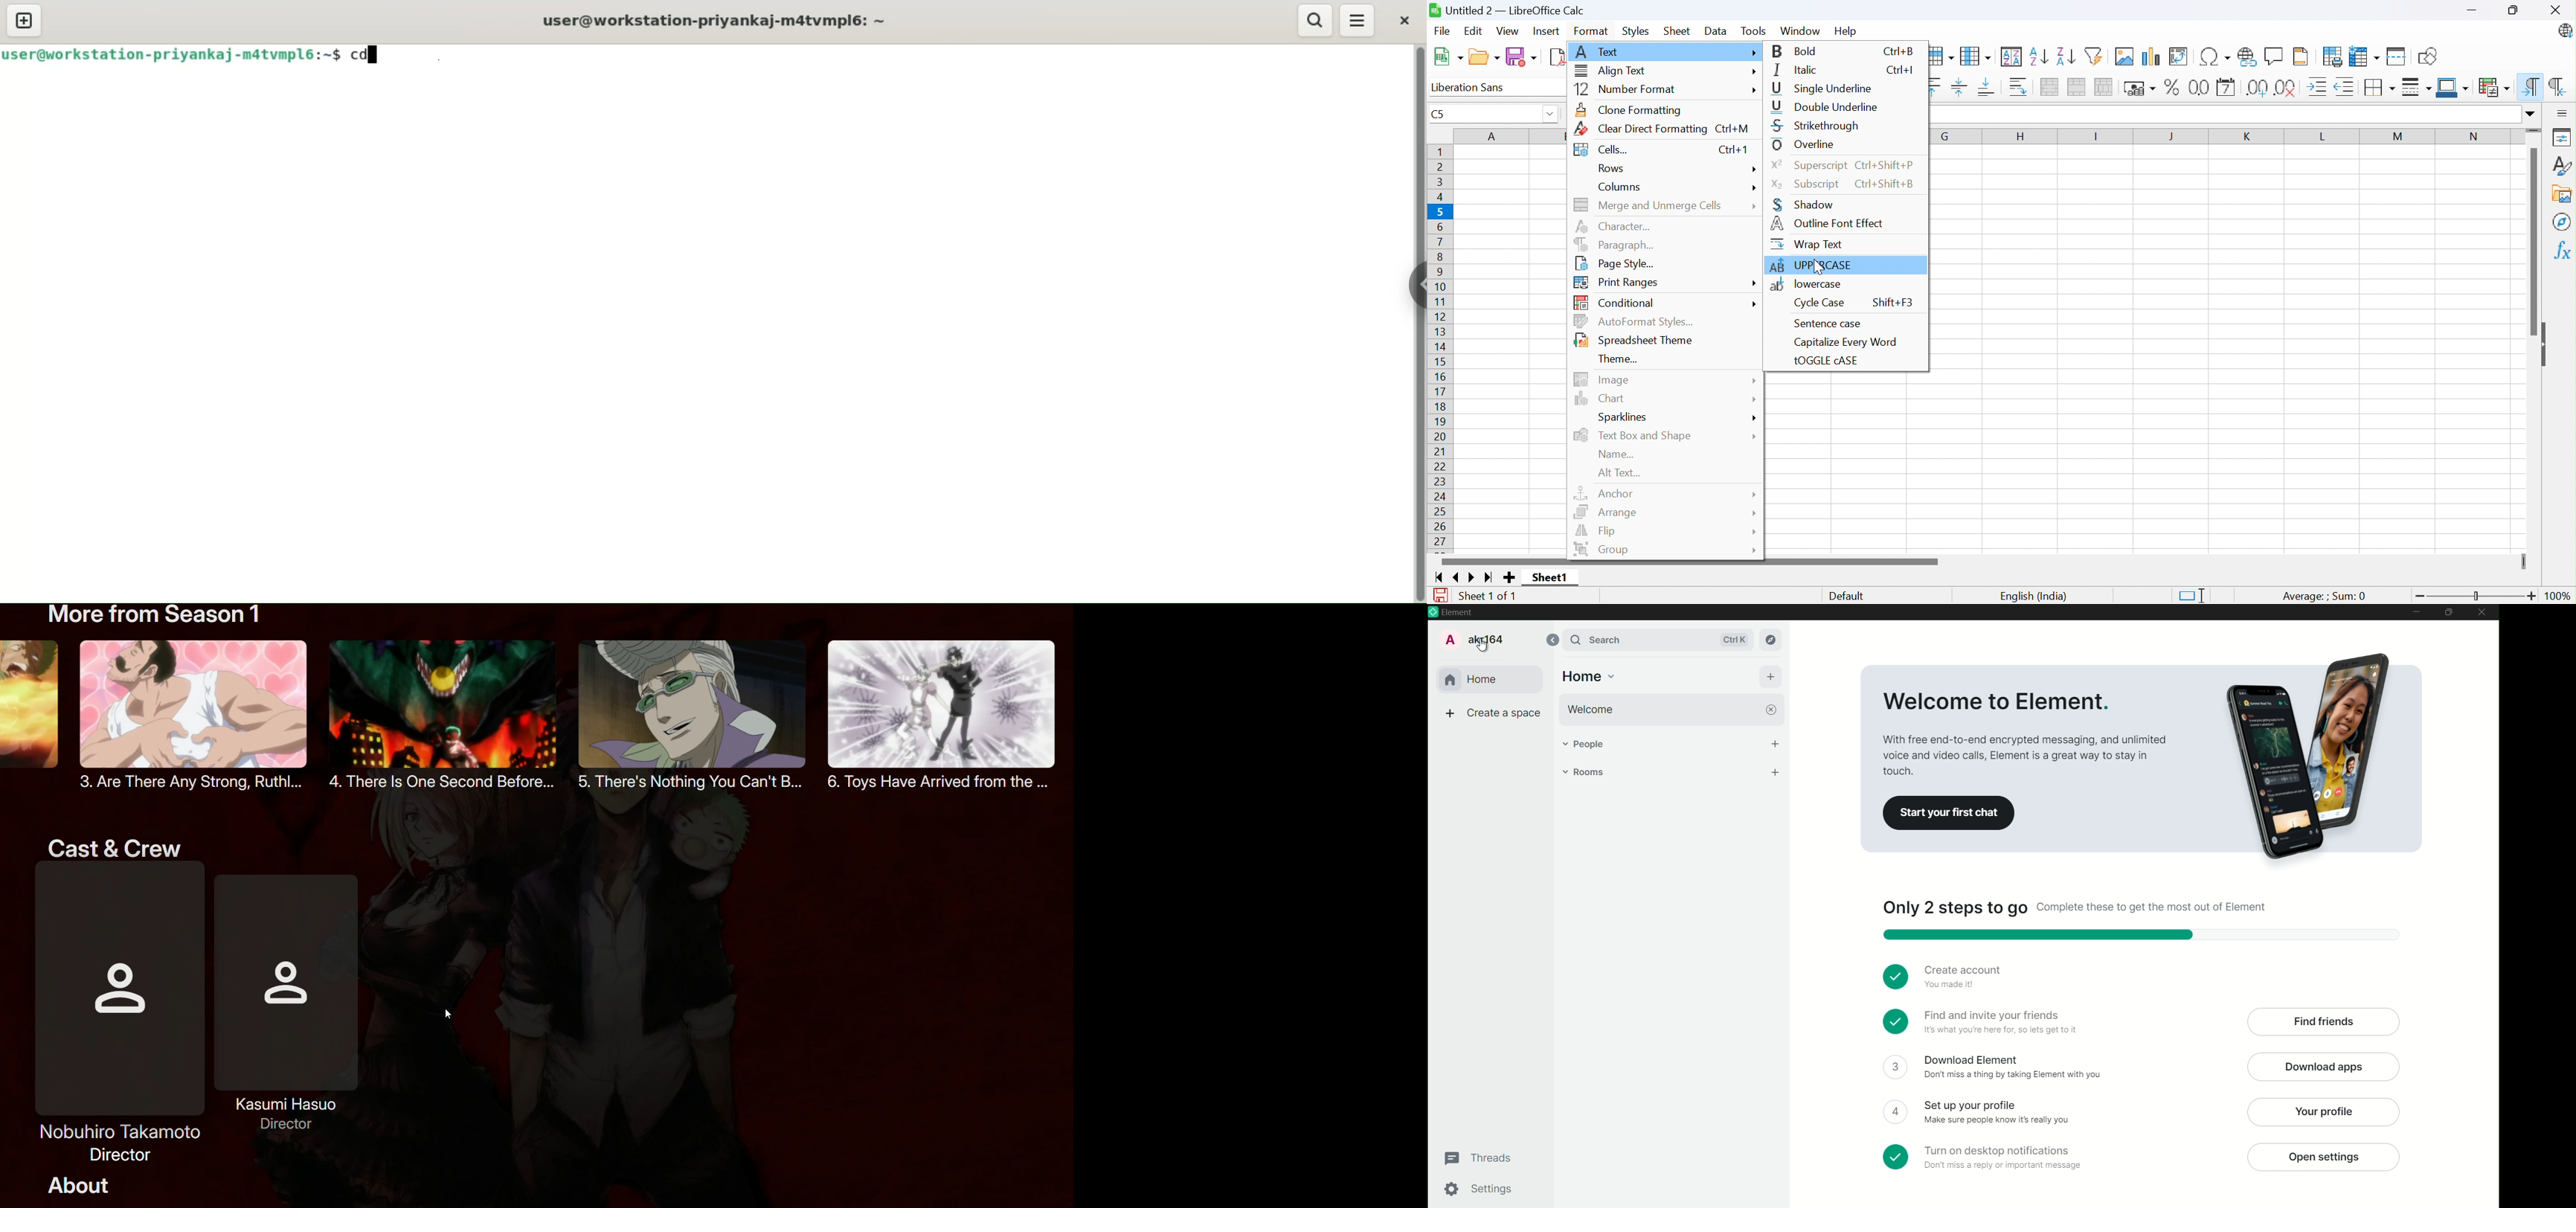  I want to click on Print ranges, so click(1620, 282).